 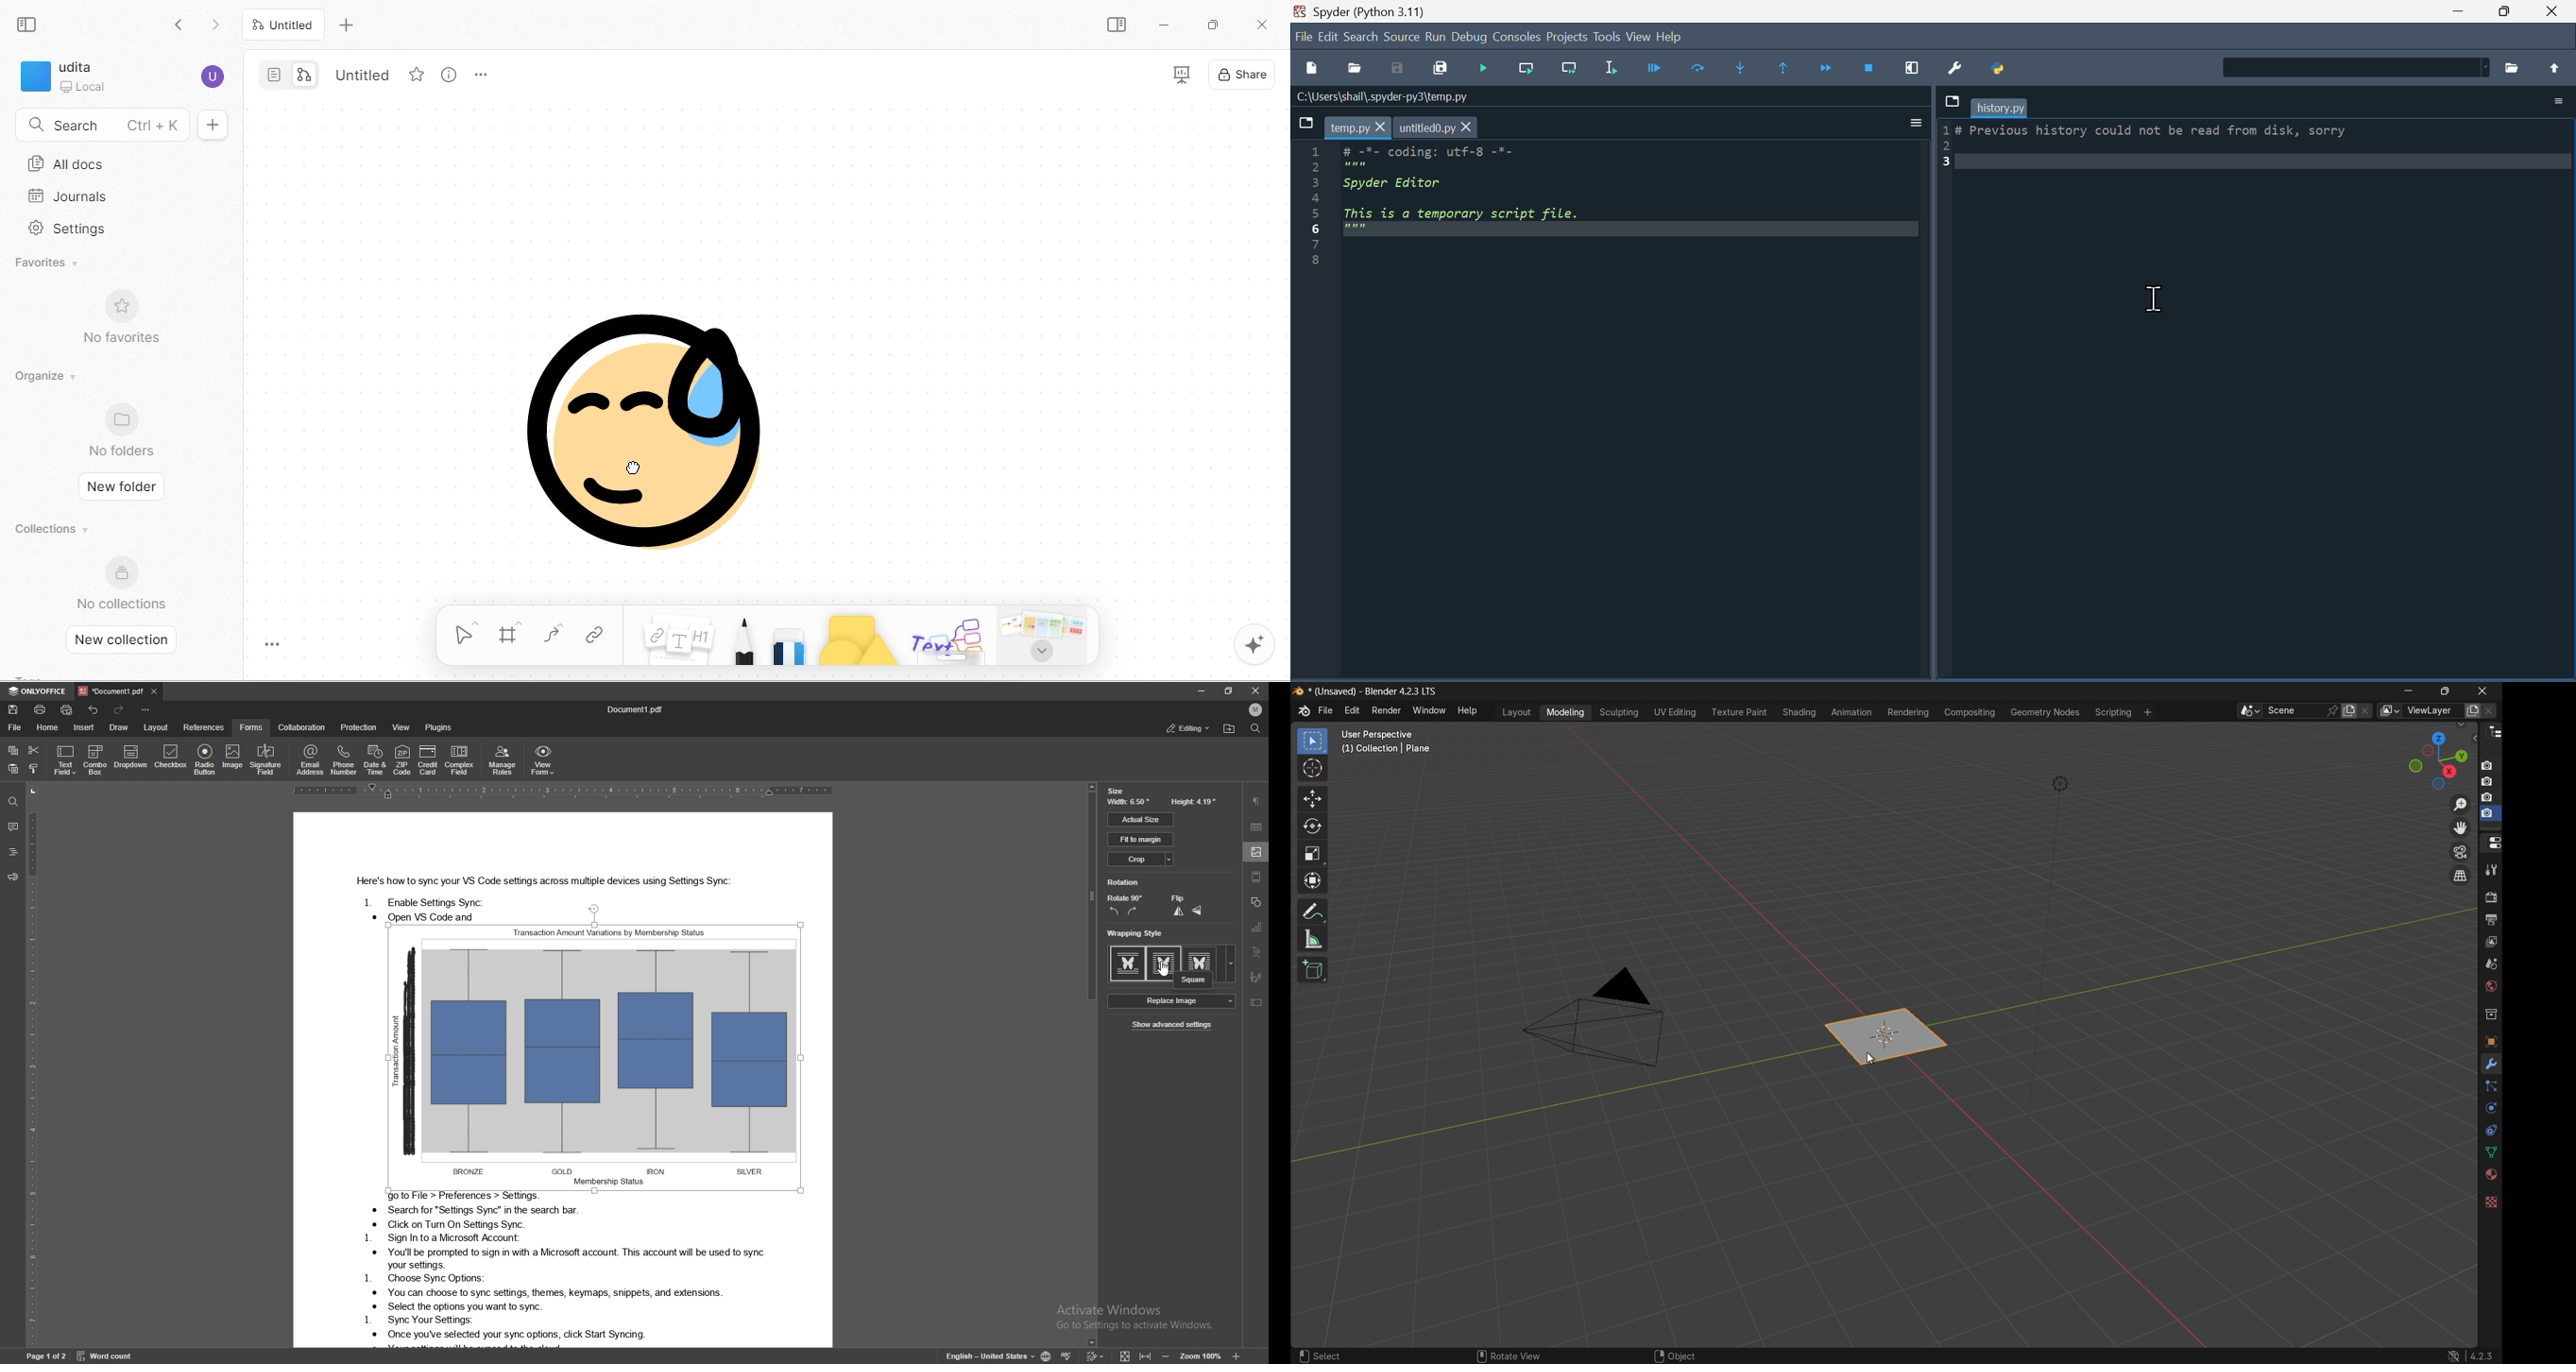 I want to click on rename and more, so click(x=481, y=75).